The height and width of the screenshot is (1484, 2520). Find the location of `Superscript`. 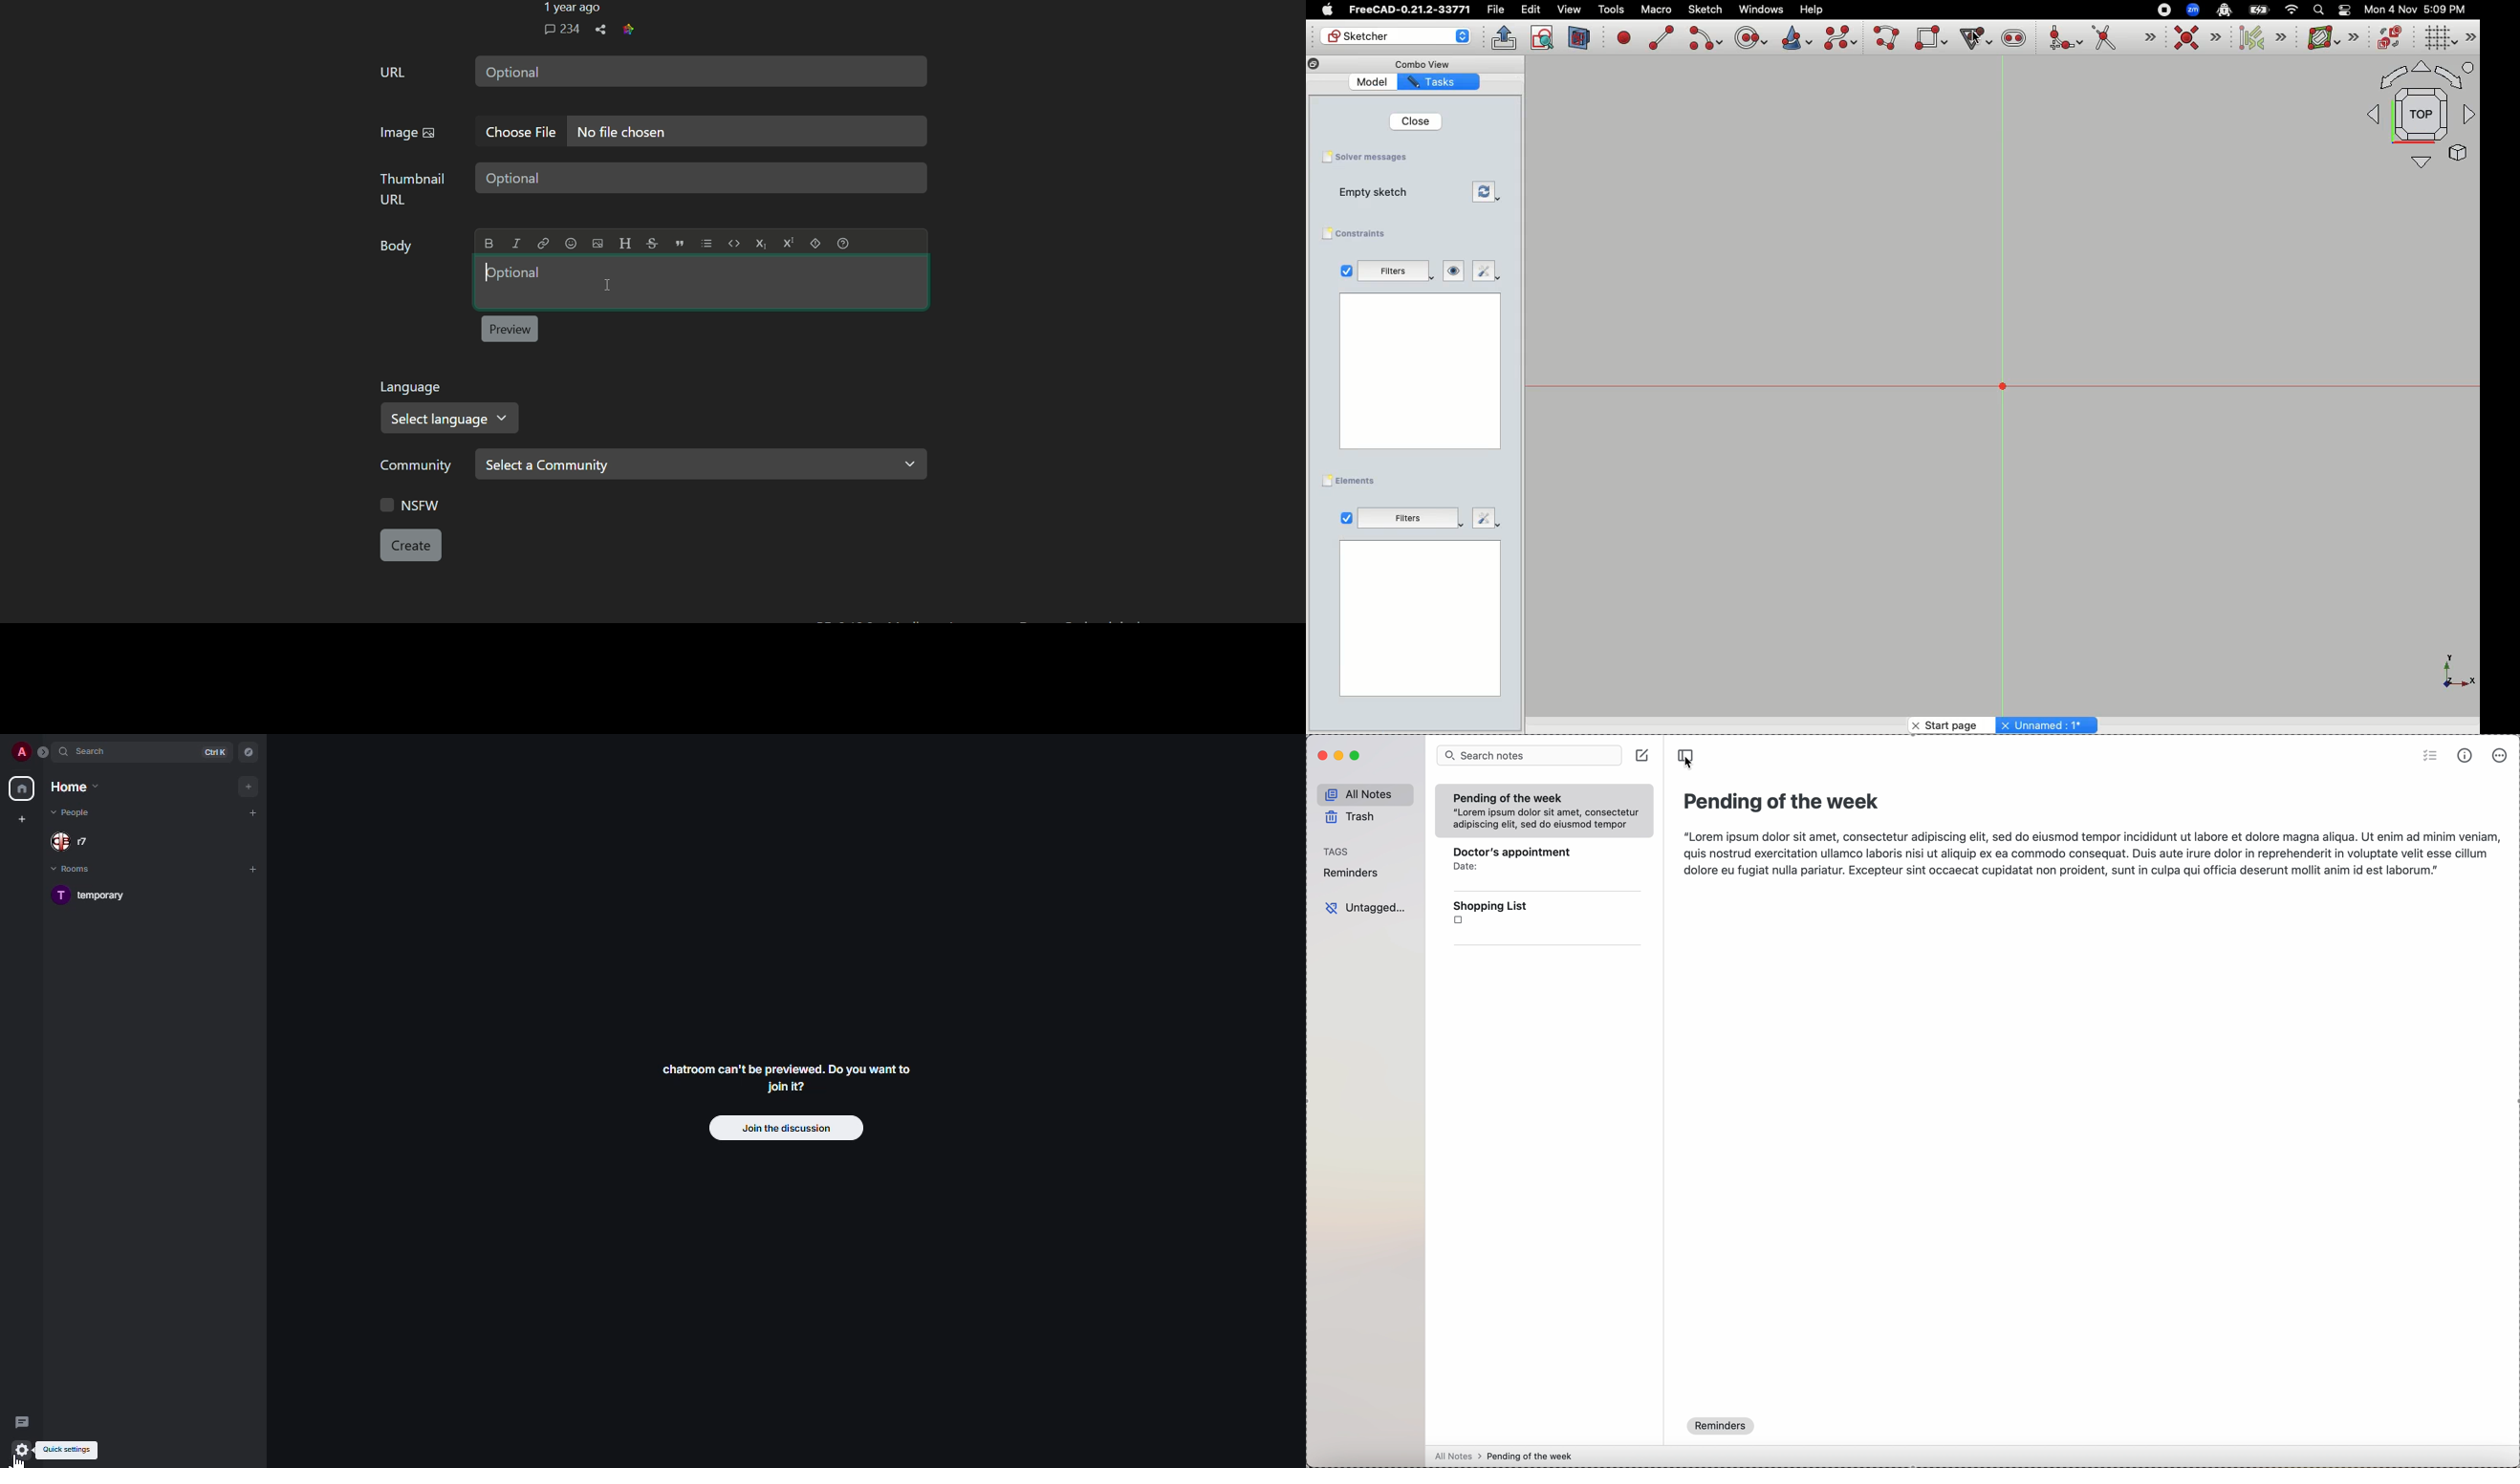

Superscript is located at coordinates (788, 242).